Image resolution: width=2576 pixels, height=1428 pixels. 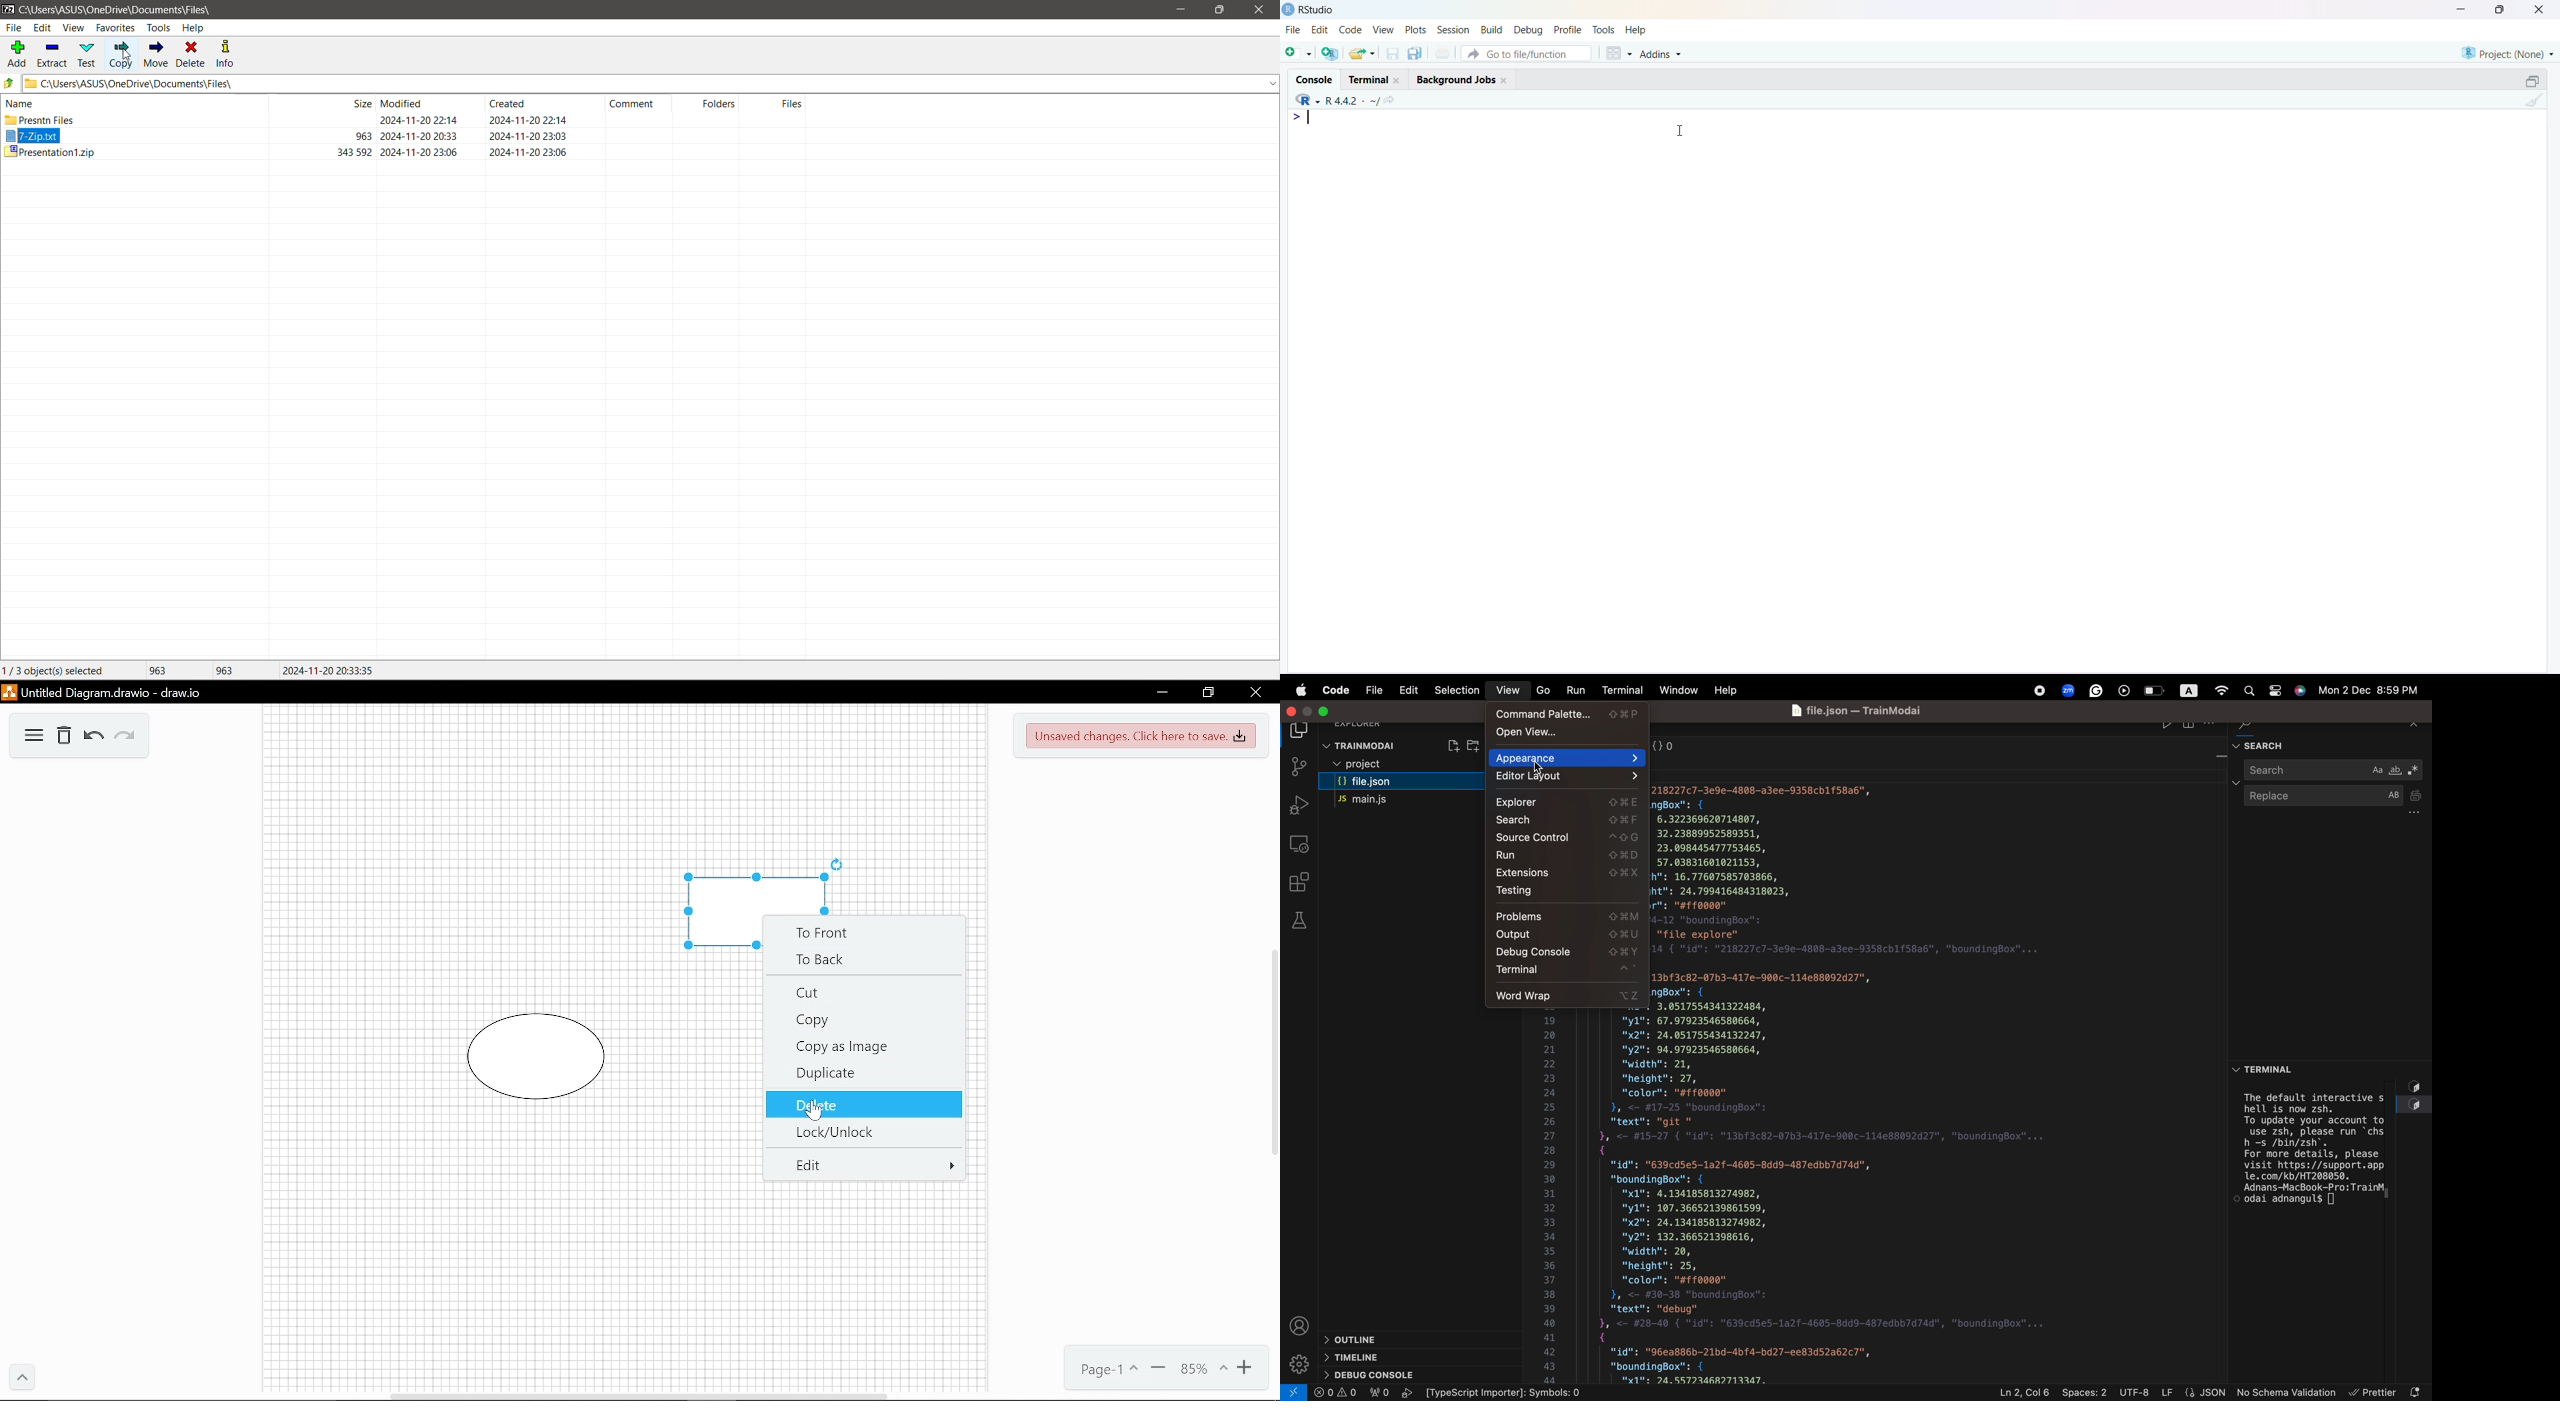 I want to click on profile, so click(x=1568, y=31).